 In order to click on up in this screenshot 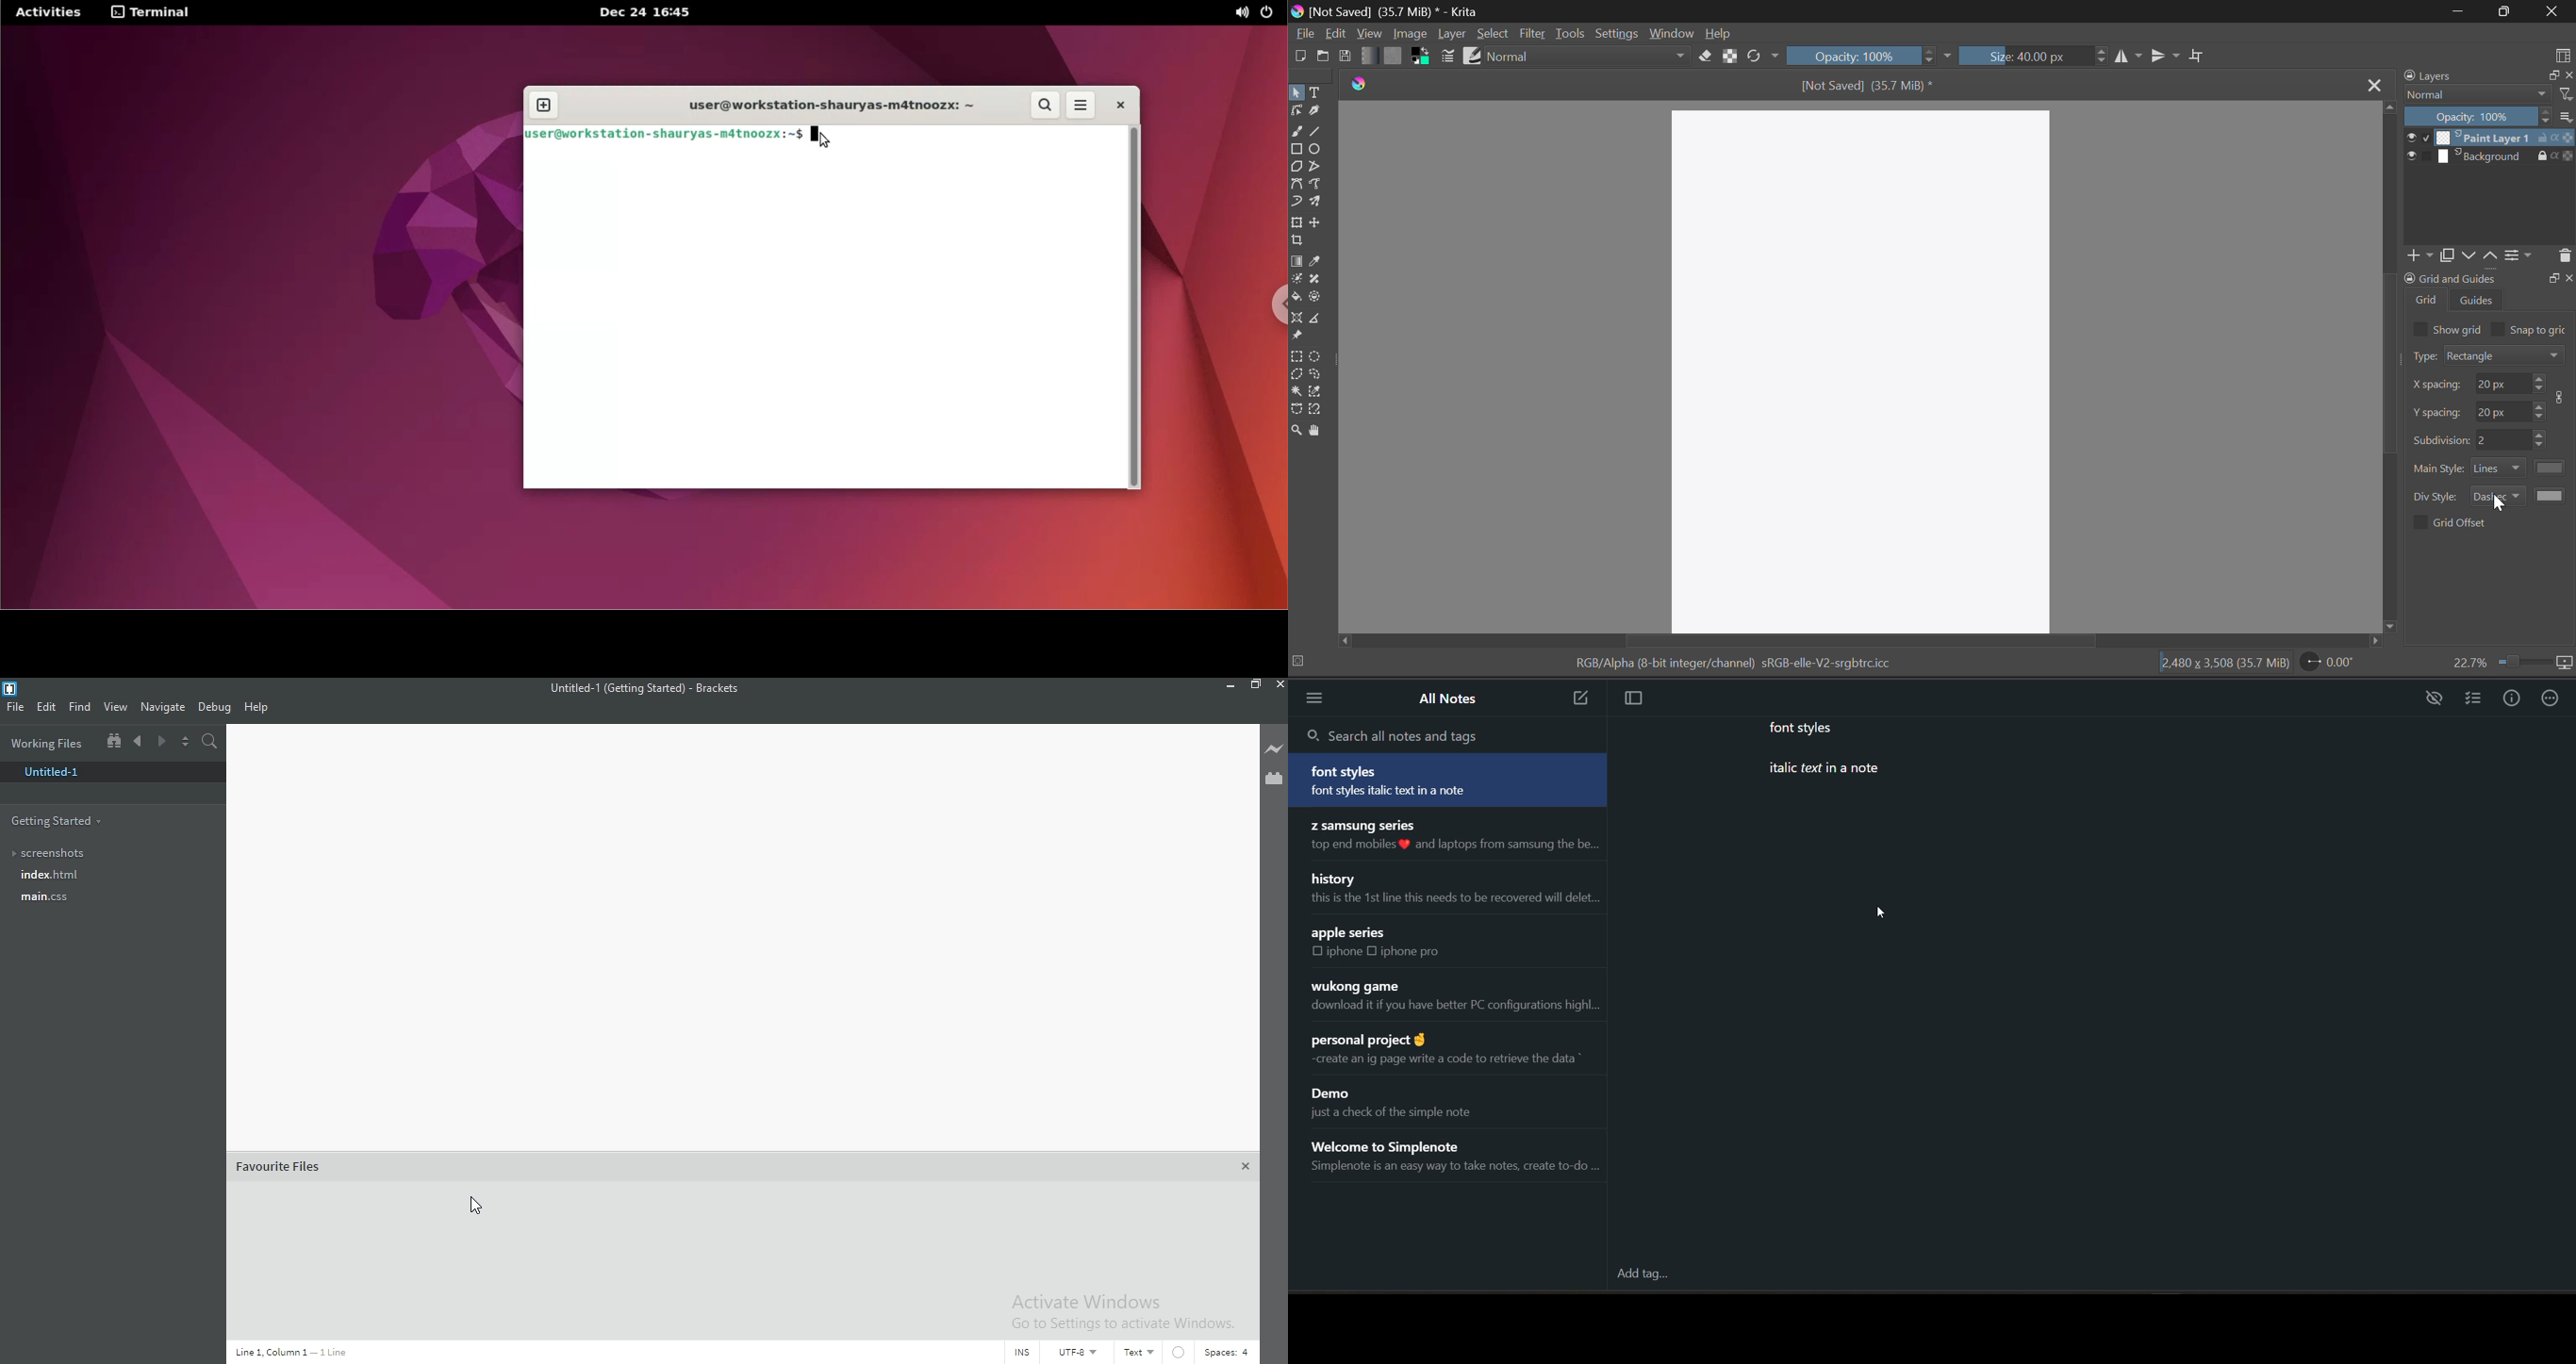, I will do `click(2489, 256)`.